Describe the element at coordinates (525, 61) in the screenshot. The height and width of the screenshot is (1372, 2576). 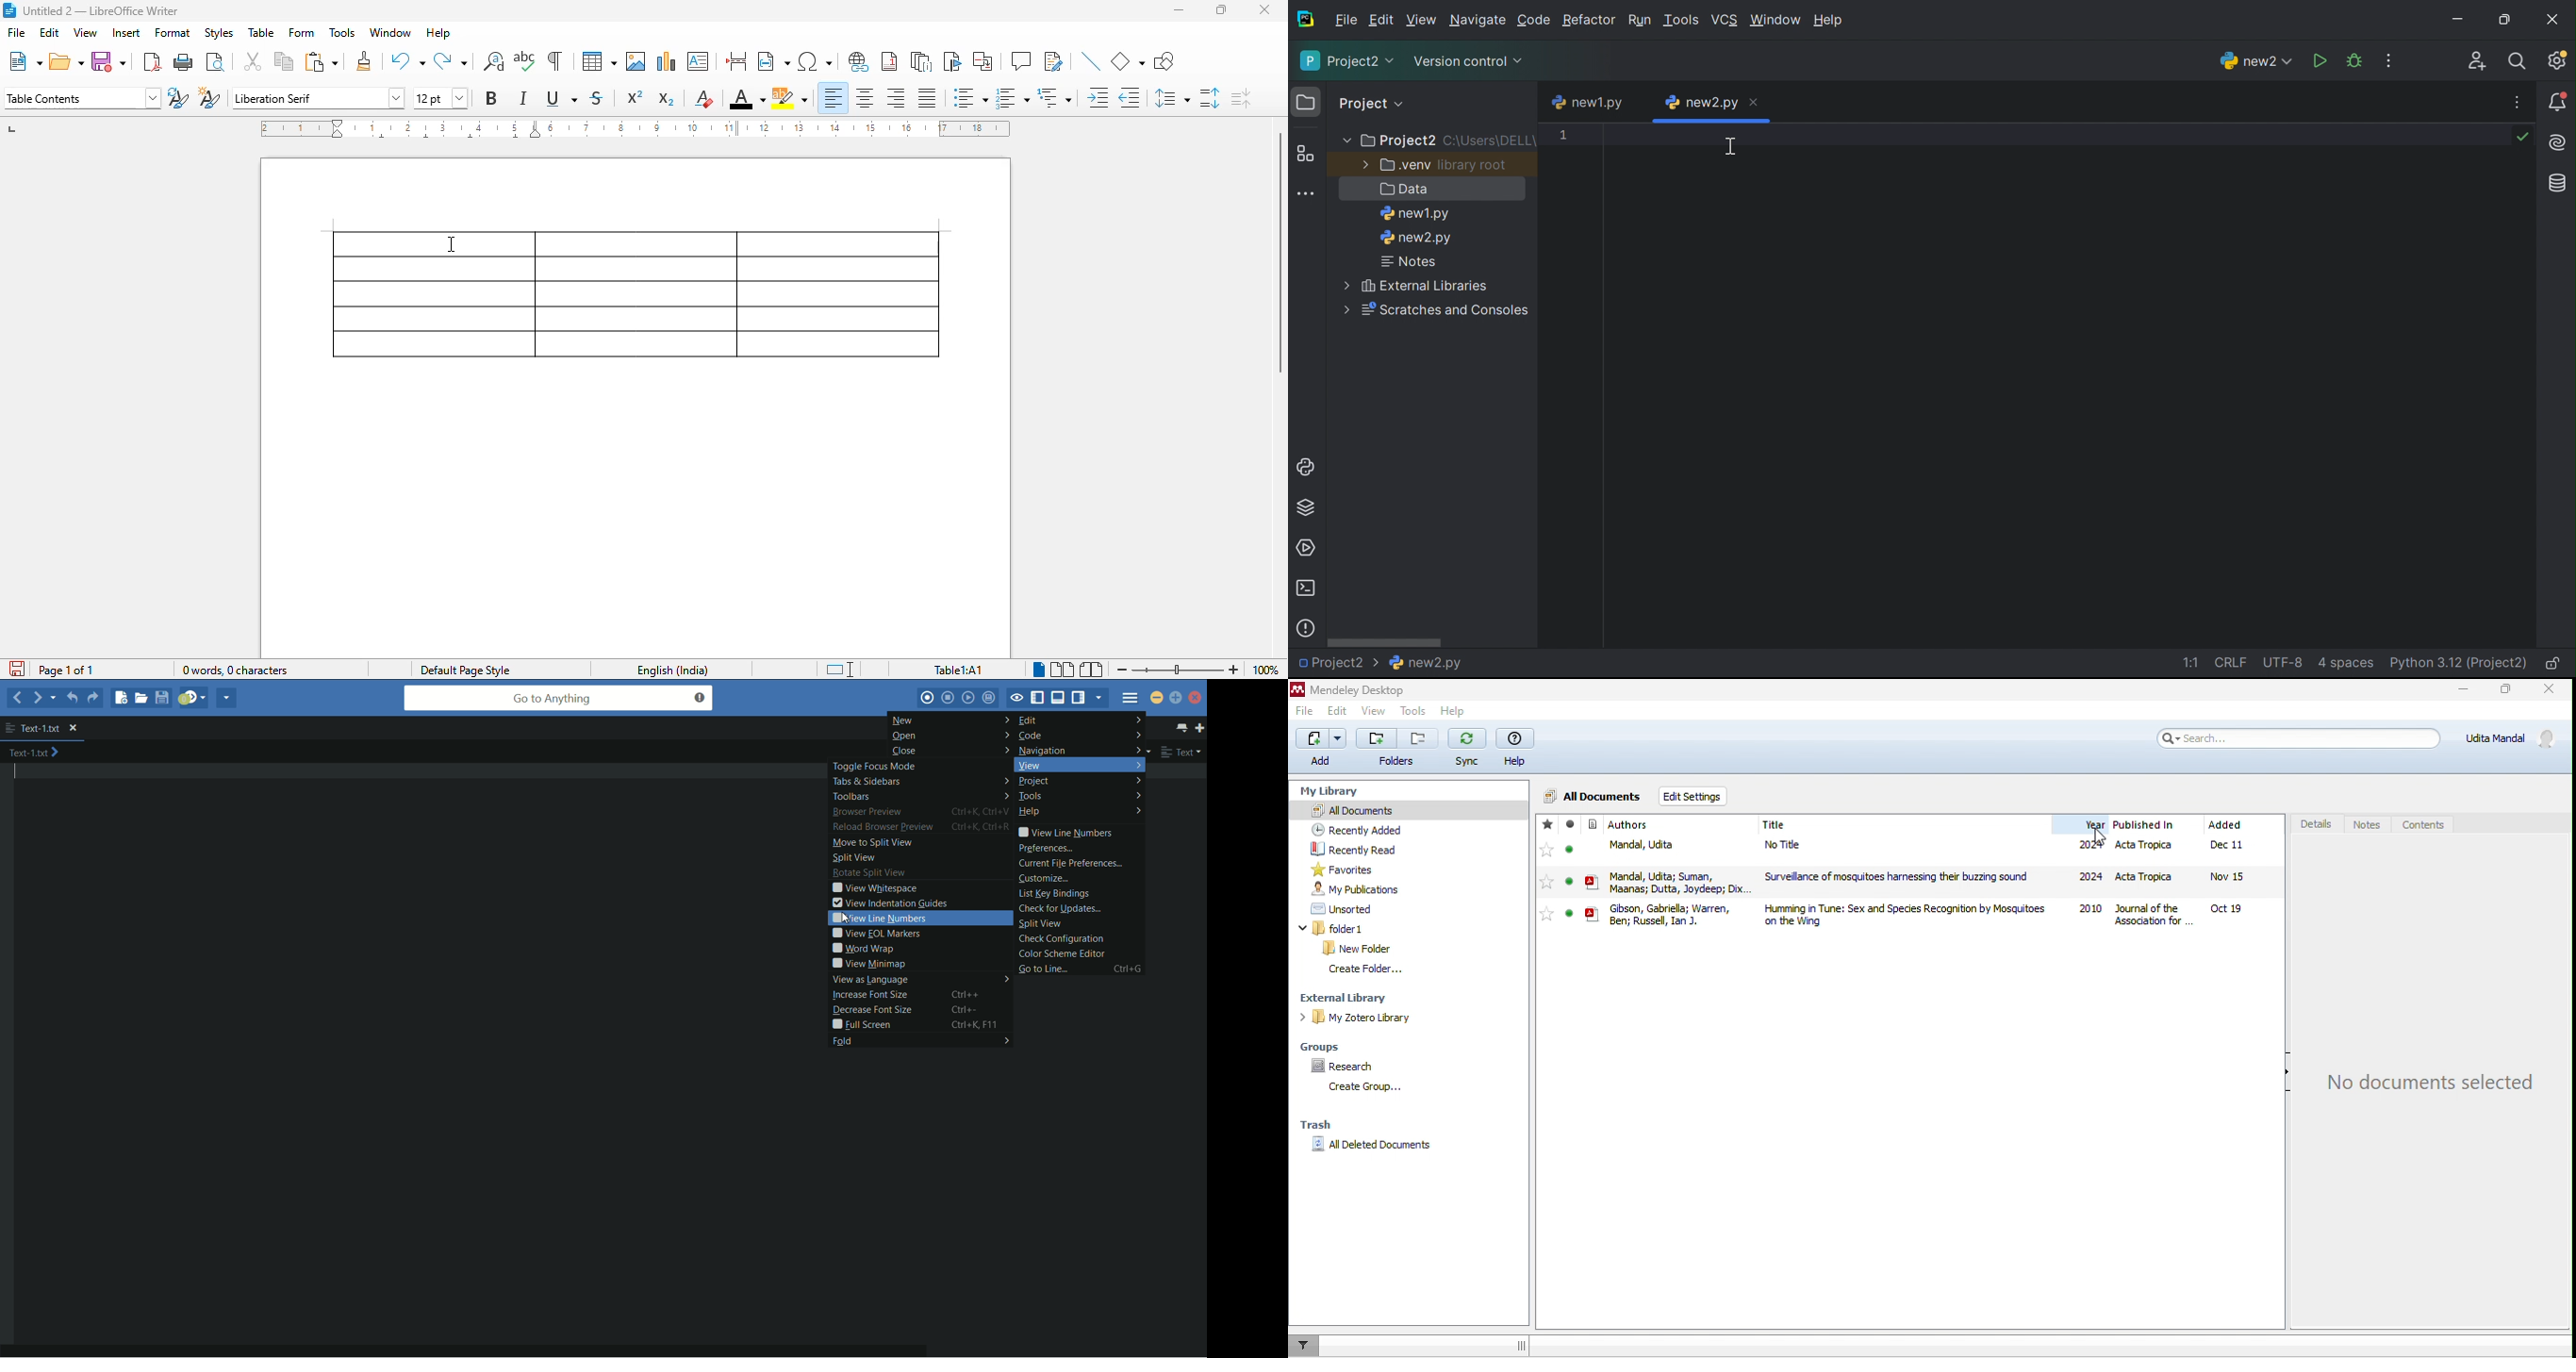
I see `spelling` at that location.